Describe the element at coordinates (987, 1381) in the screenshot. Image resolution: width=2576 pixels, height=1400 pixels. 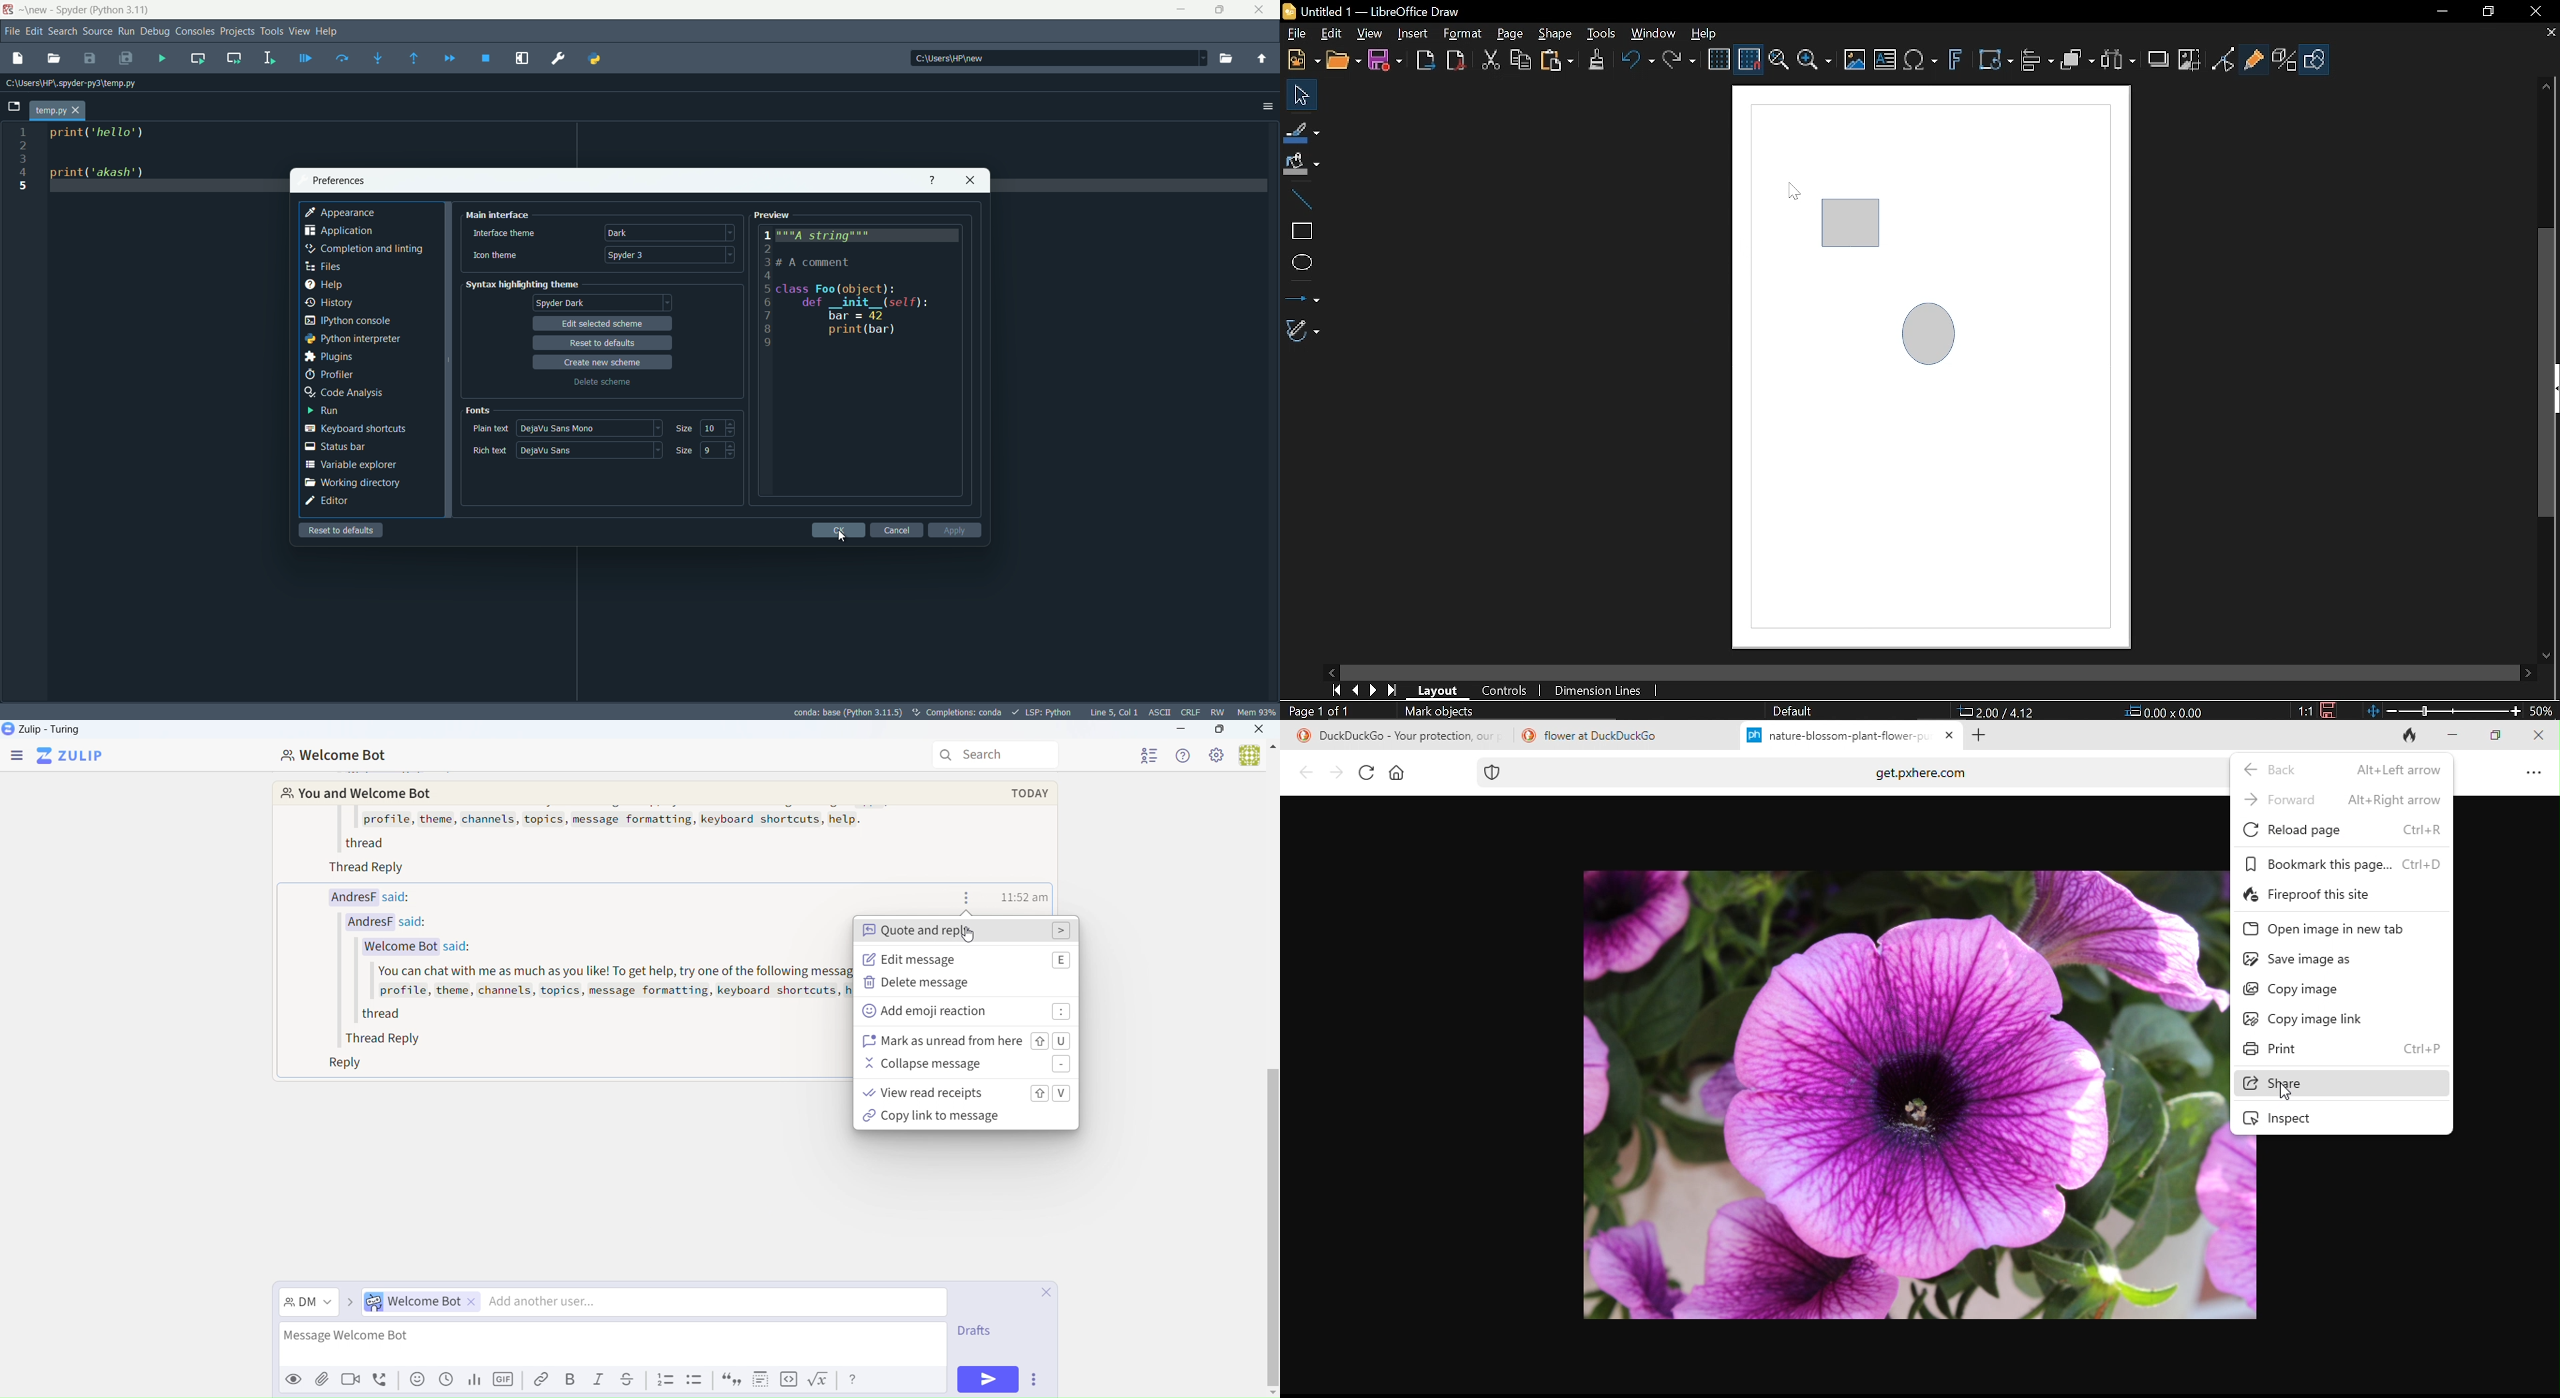
I see `Send` at that location.